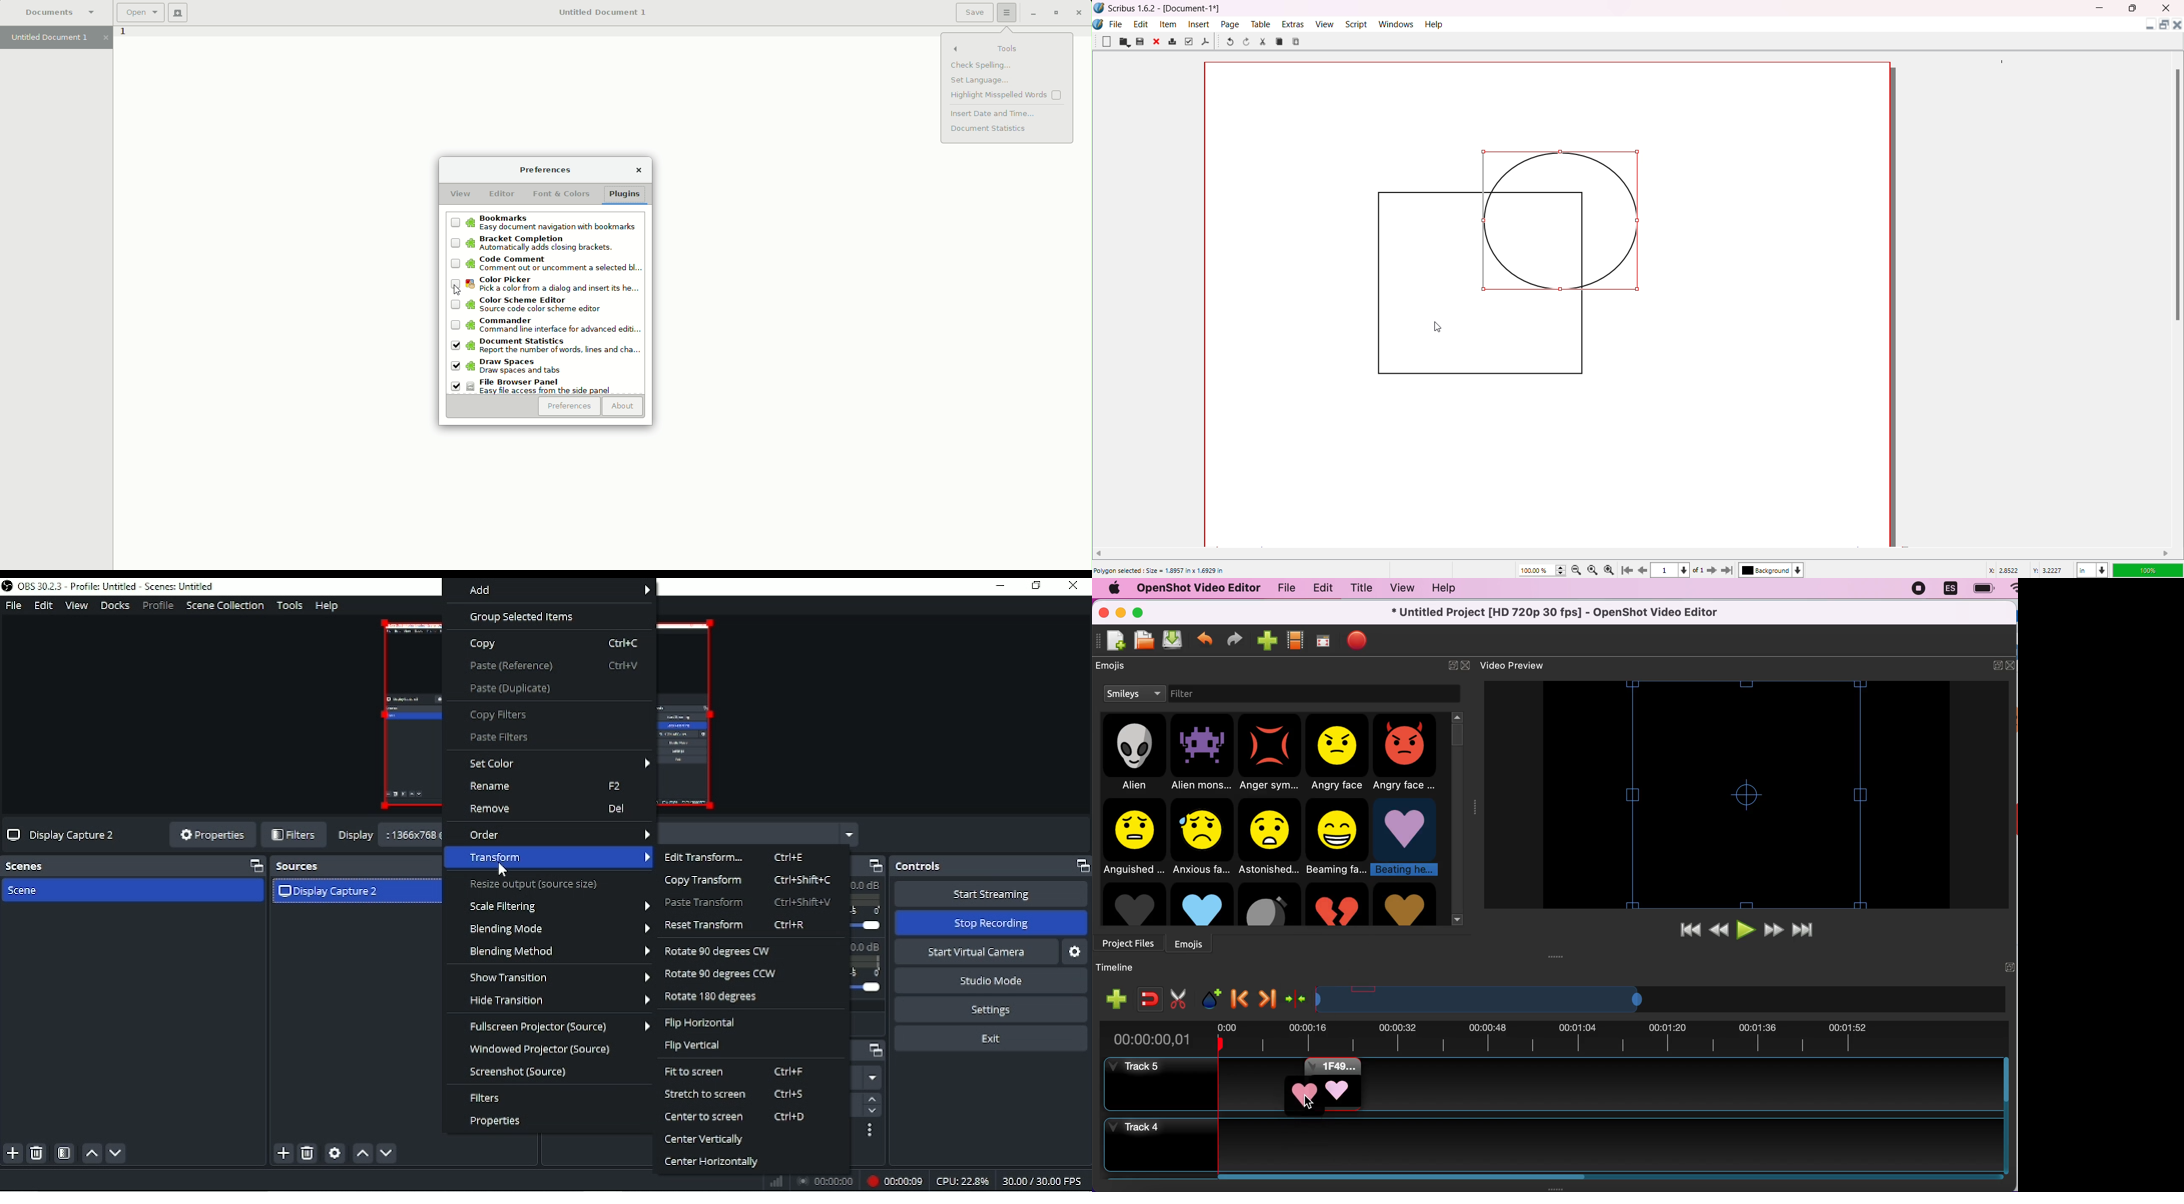  What do you see at coordinates (714, 998) in the screenshot?
I see `Rotate 180 degrees` at bounding box center [714, 998].